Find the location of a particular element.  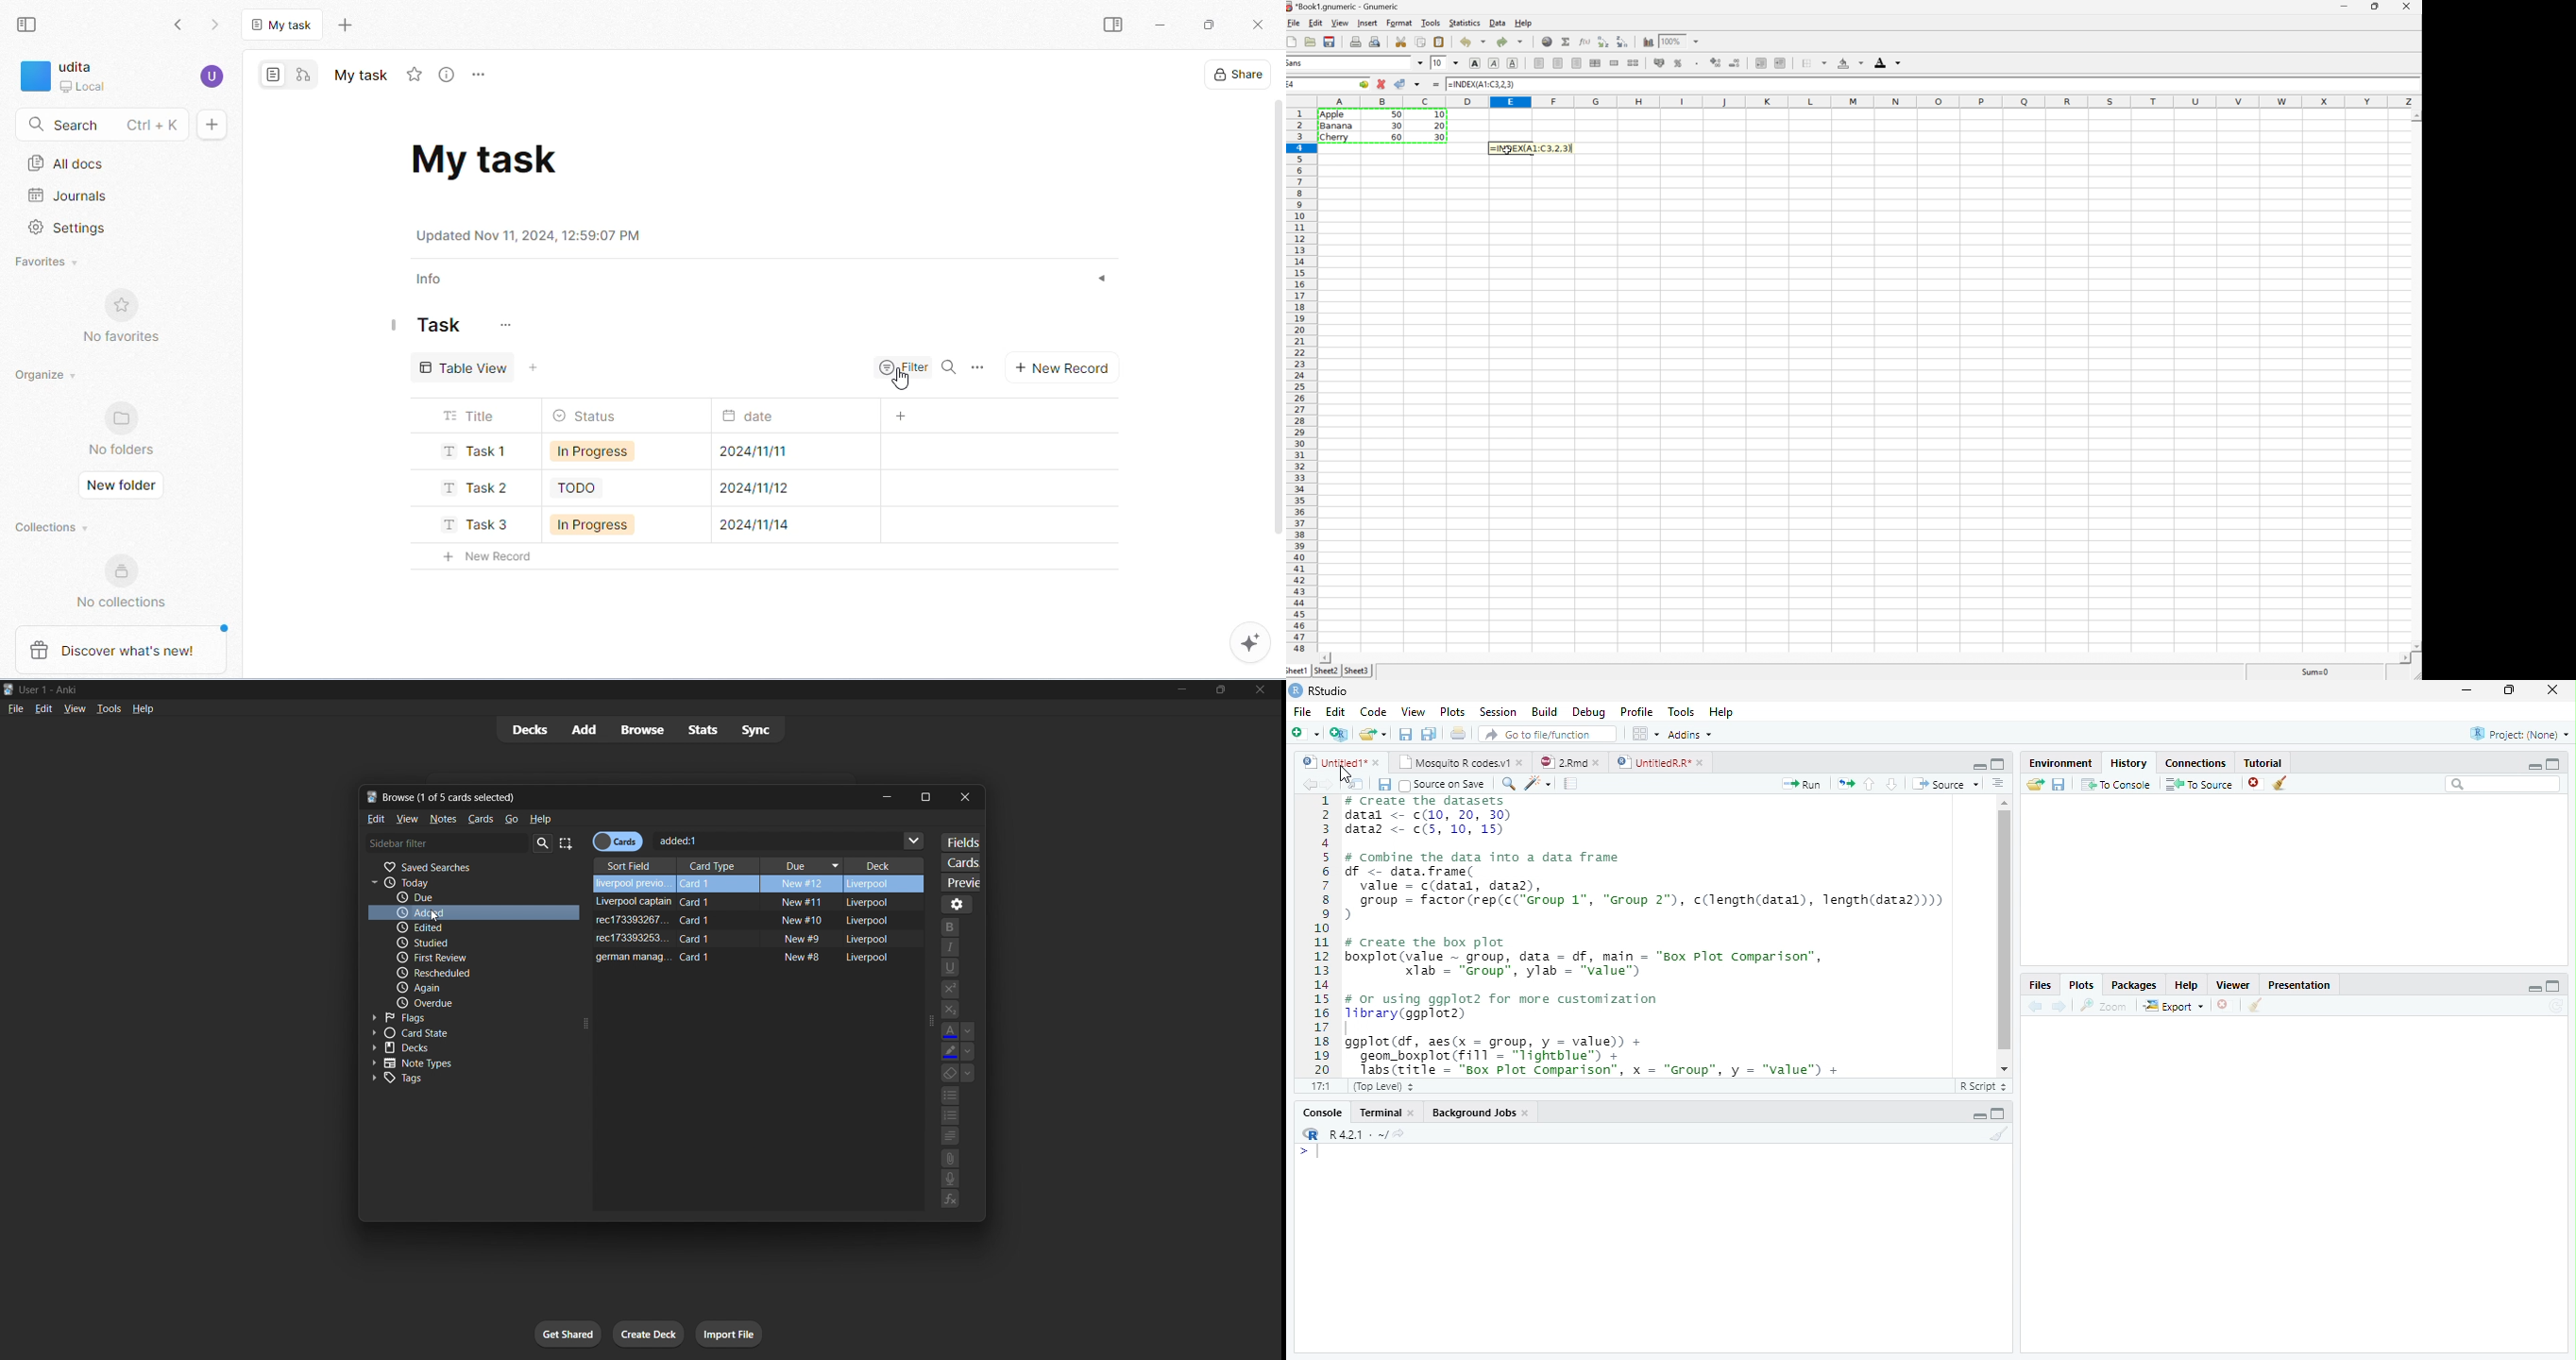

Tutorial is located at coordinates (2263, 763).